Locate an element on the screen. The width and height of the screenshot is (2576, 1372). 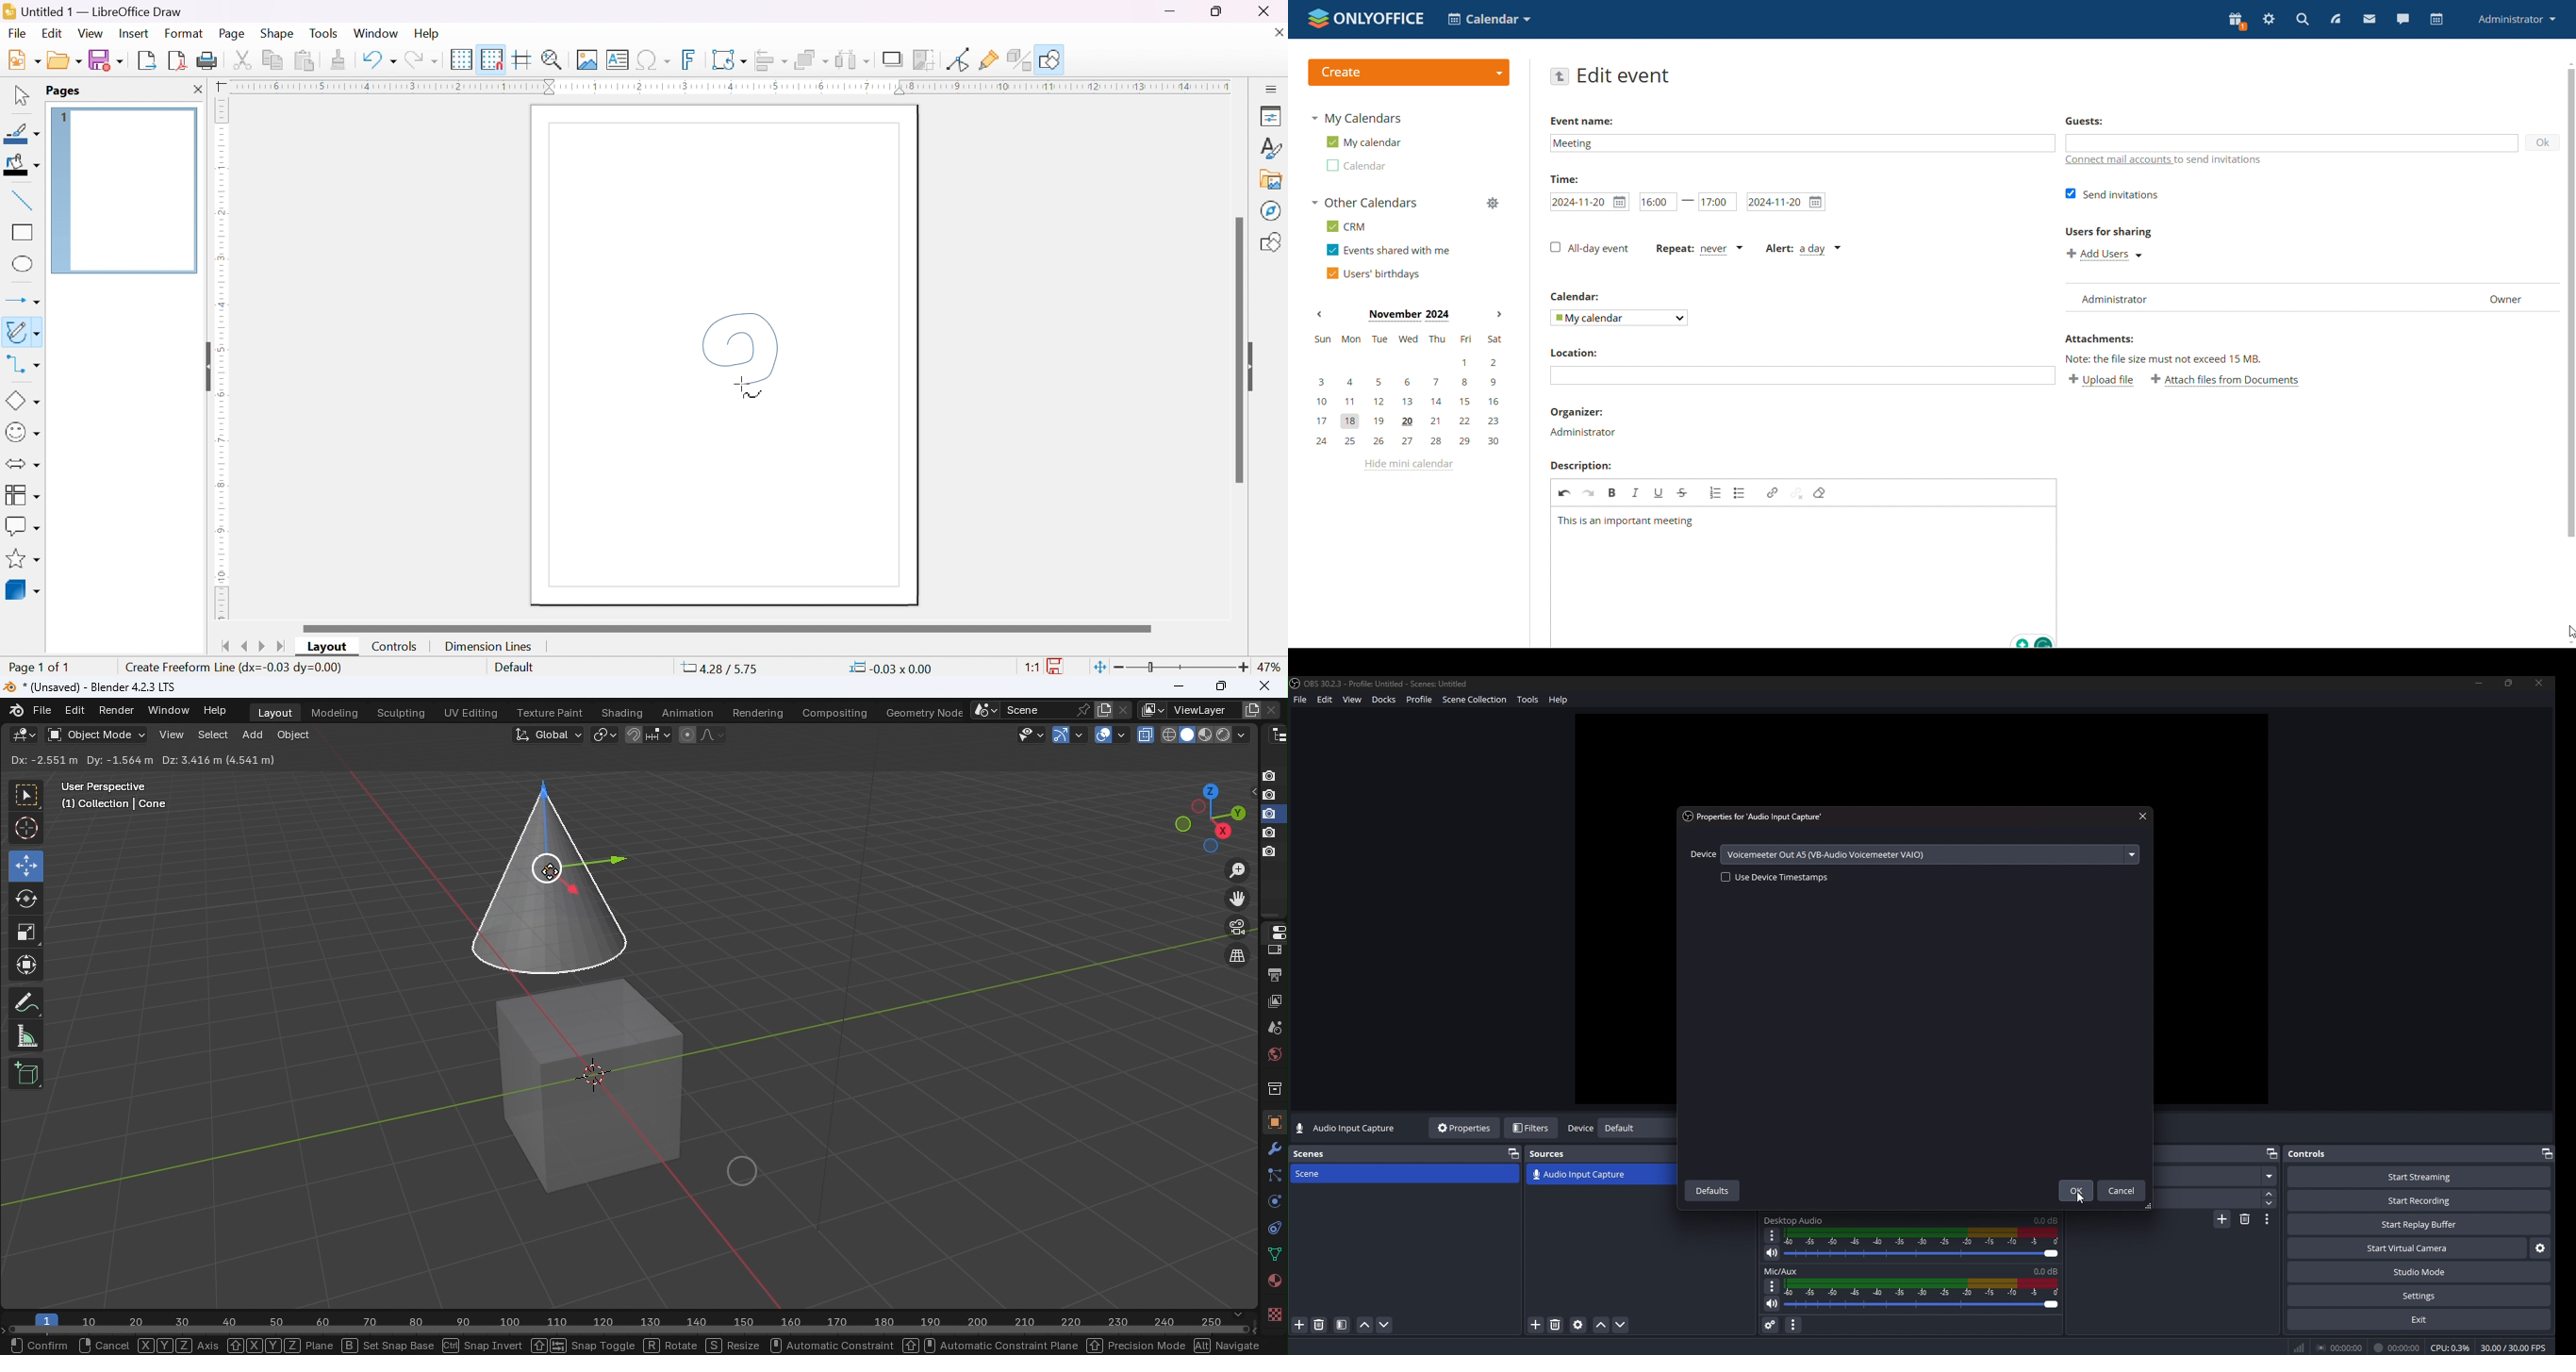
cancel is located at coordinates (2123, 1191).